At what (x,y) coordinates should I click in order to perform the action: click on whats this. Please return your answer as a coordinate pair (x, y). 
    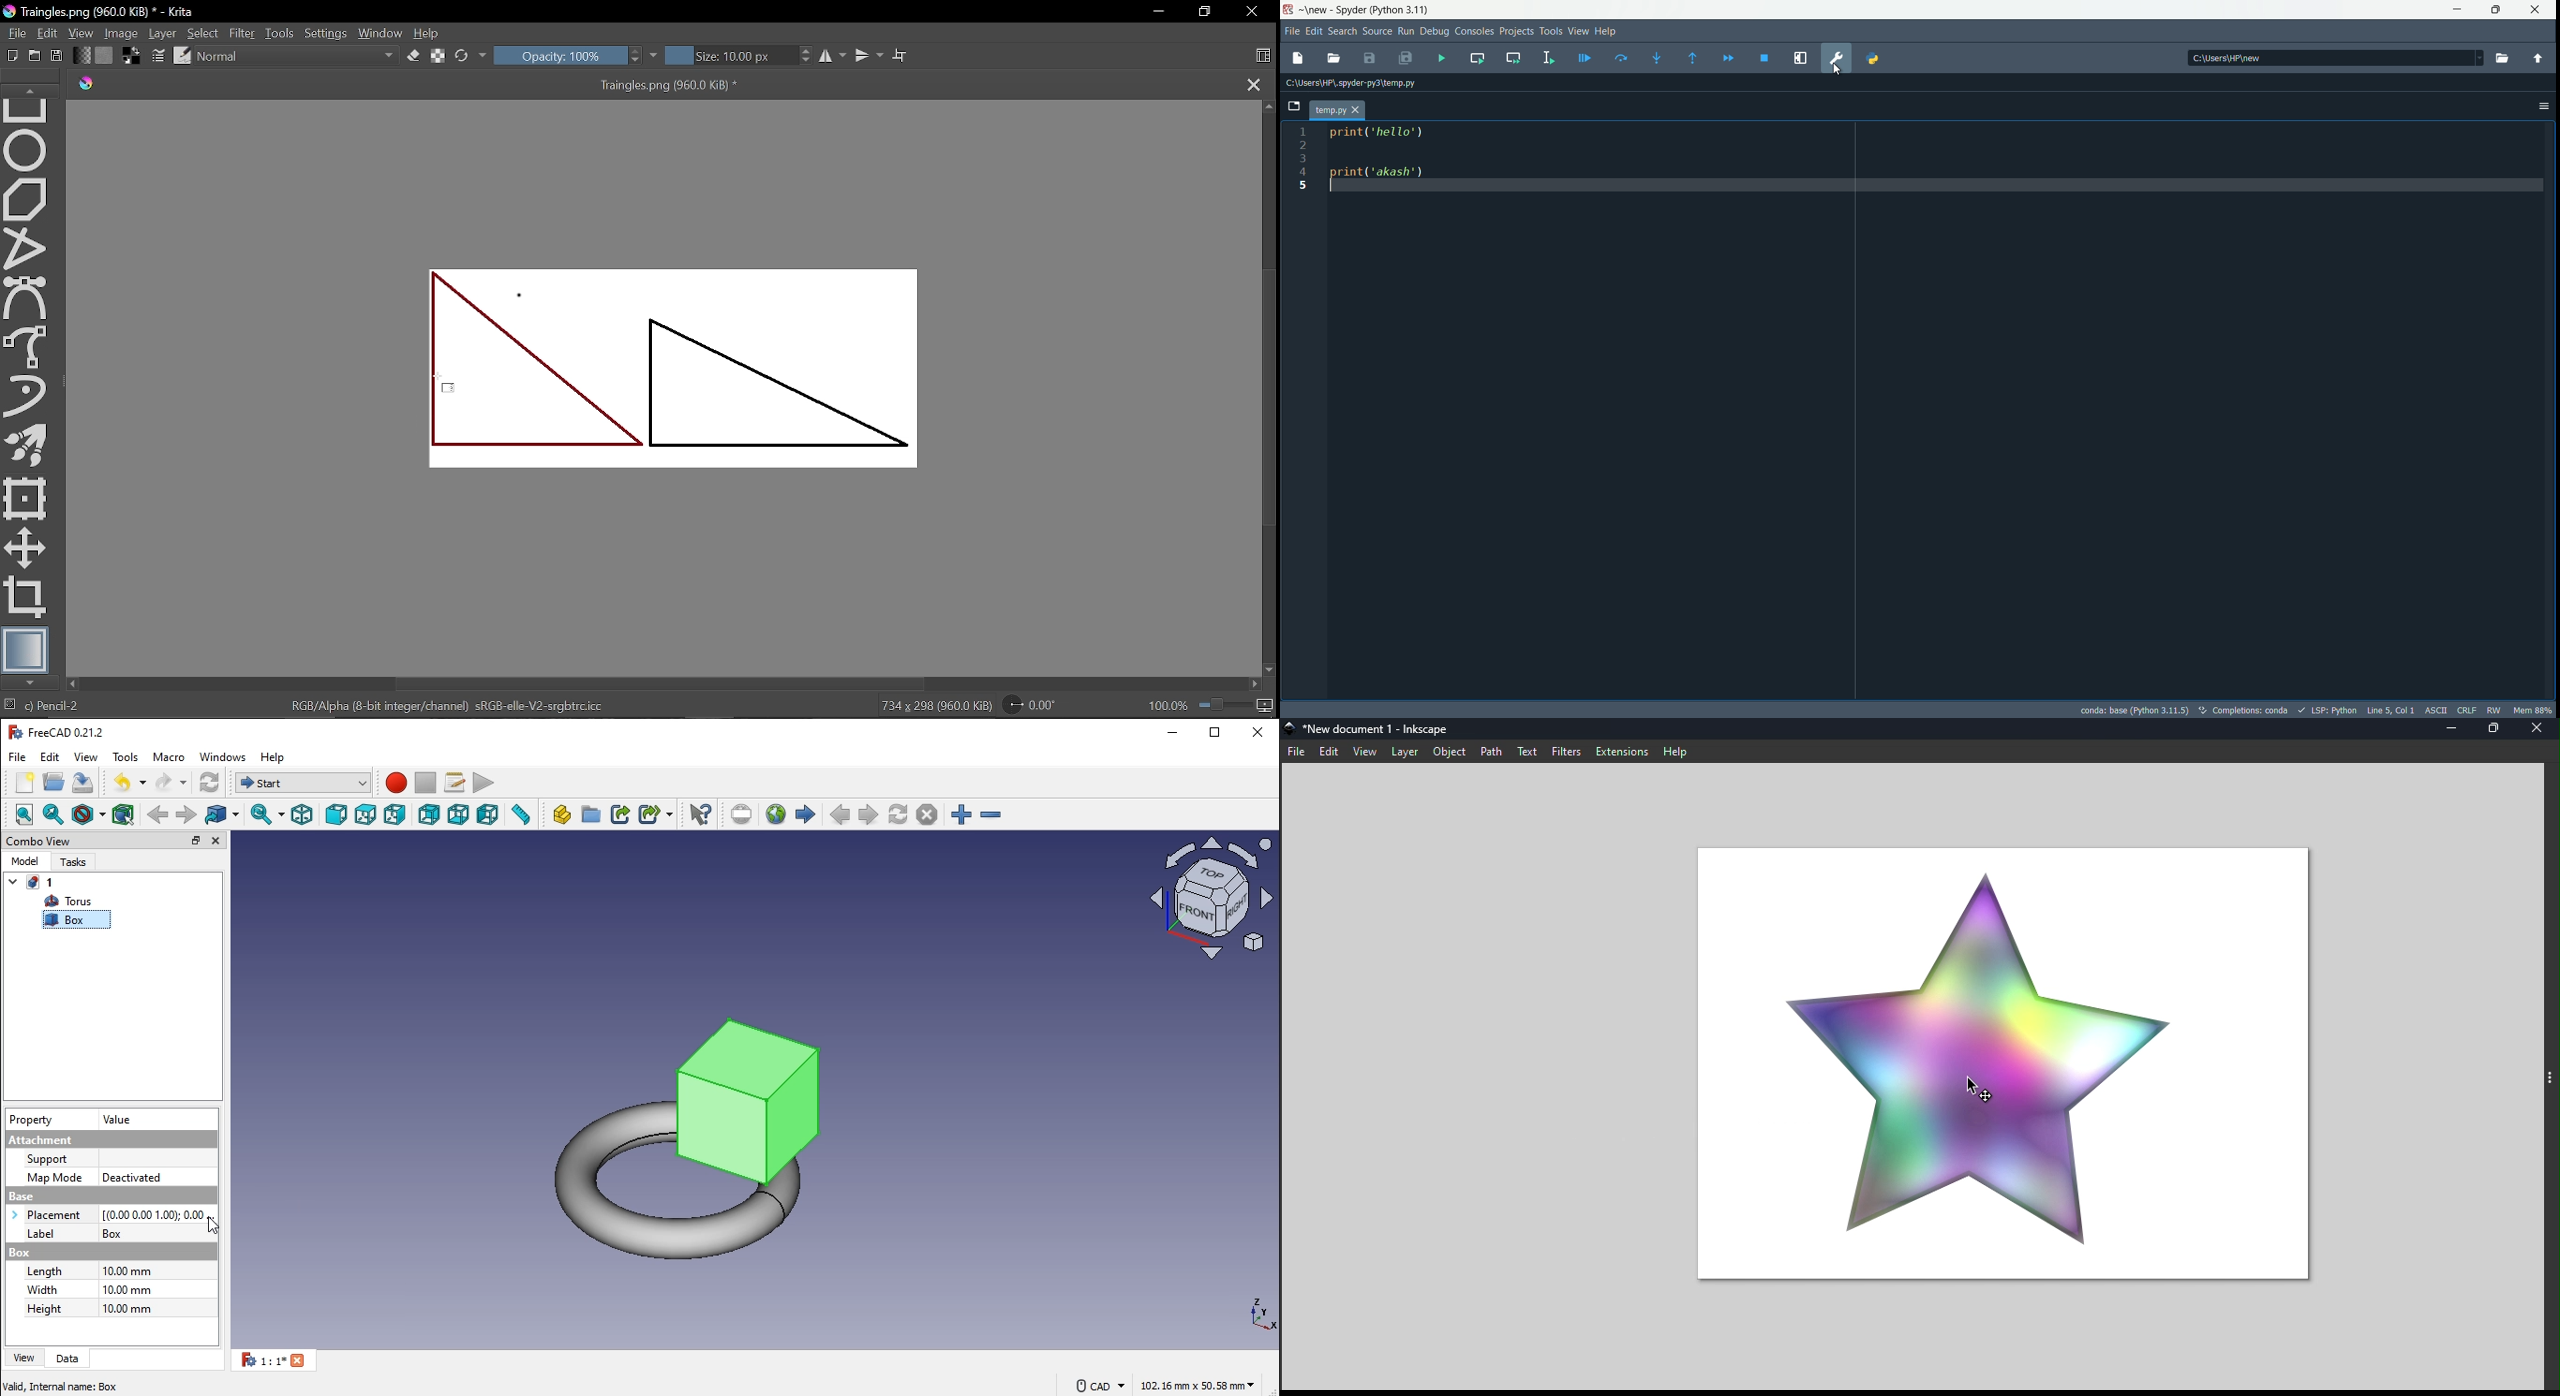
    Looking at the image, I should click on (700, 813).